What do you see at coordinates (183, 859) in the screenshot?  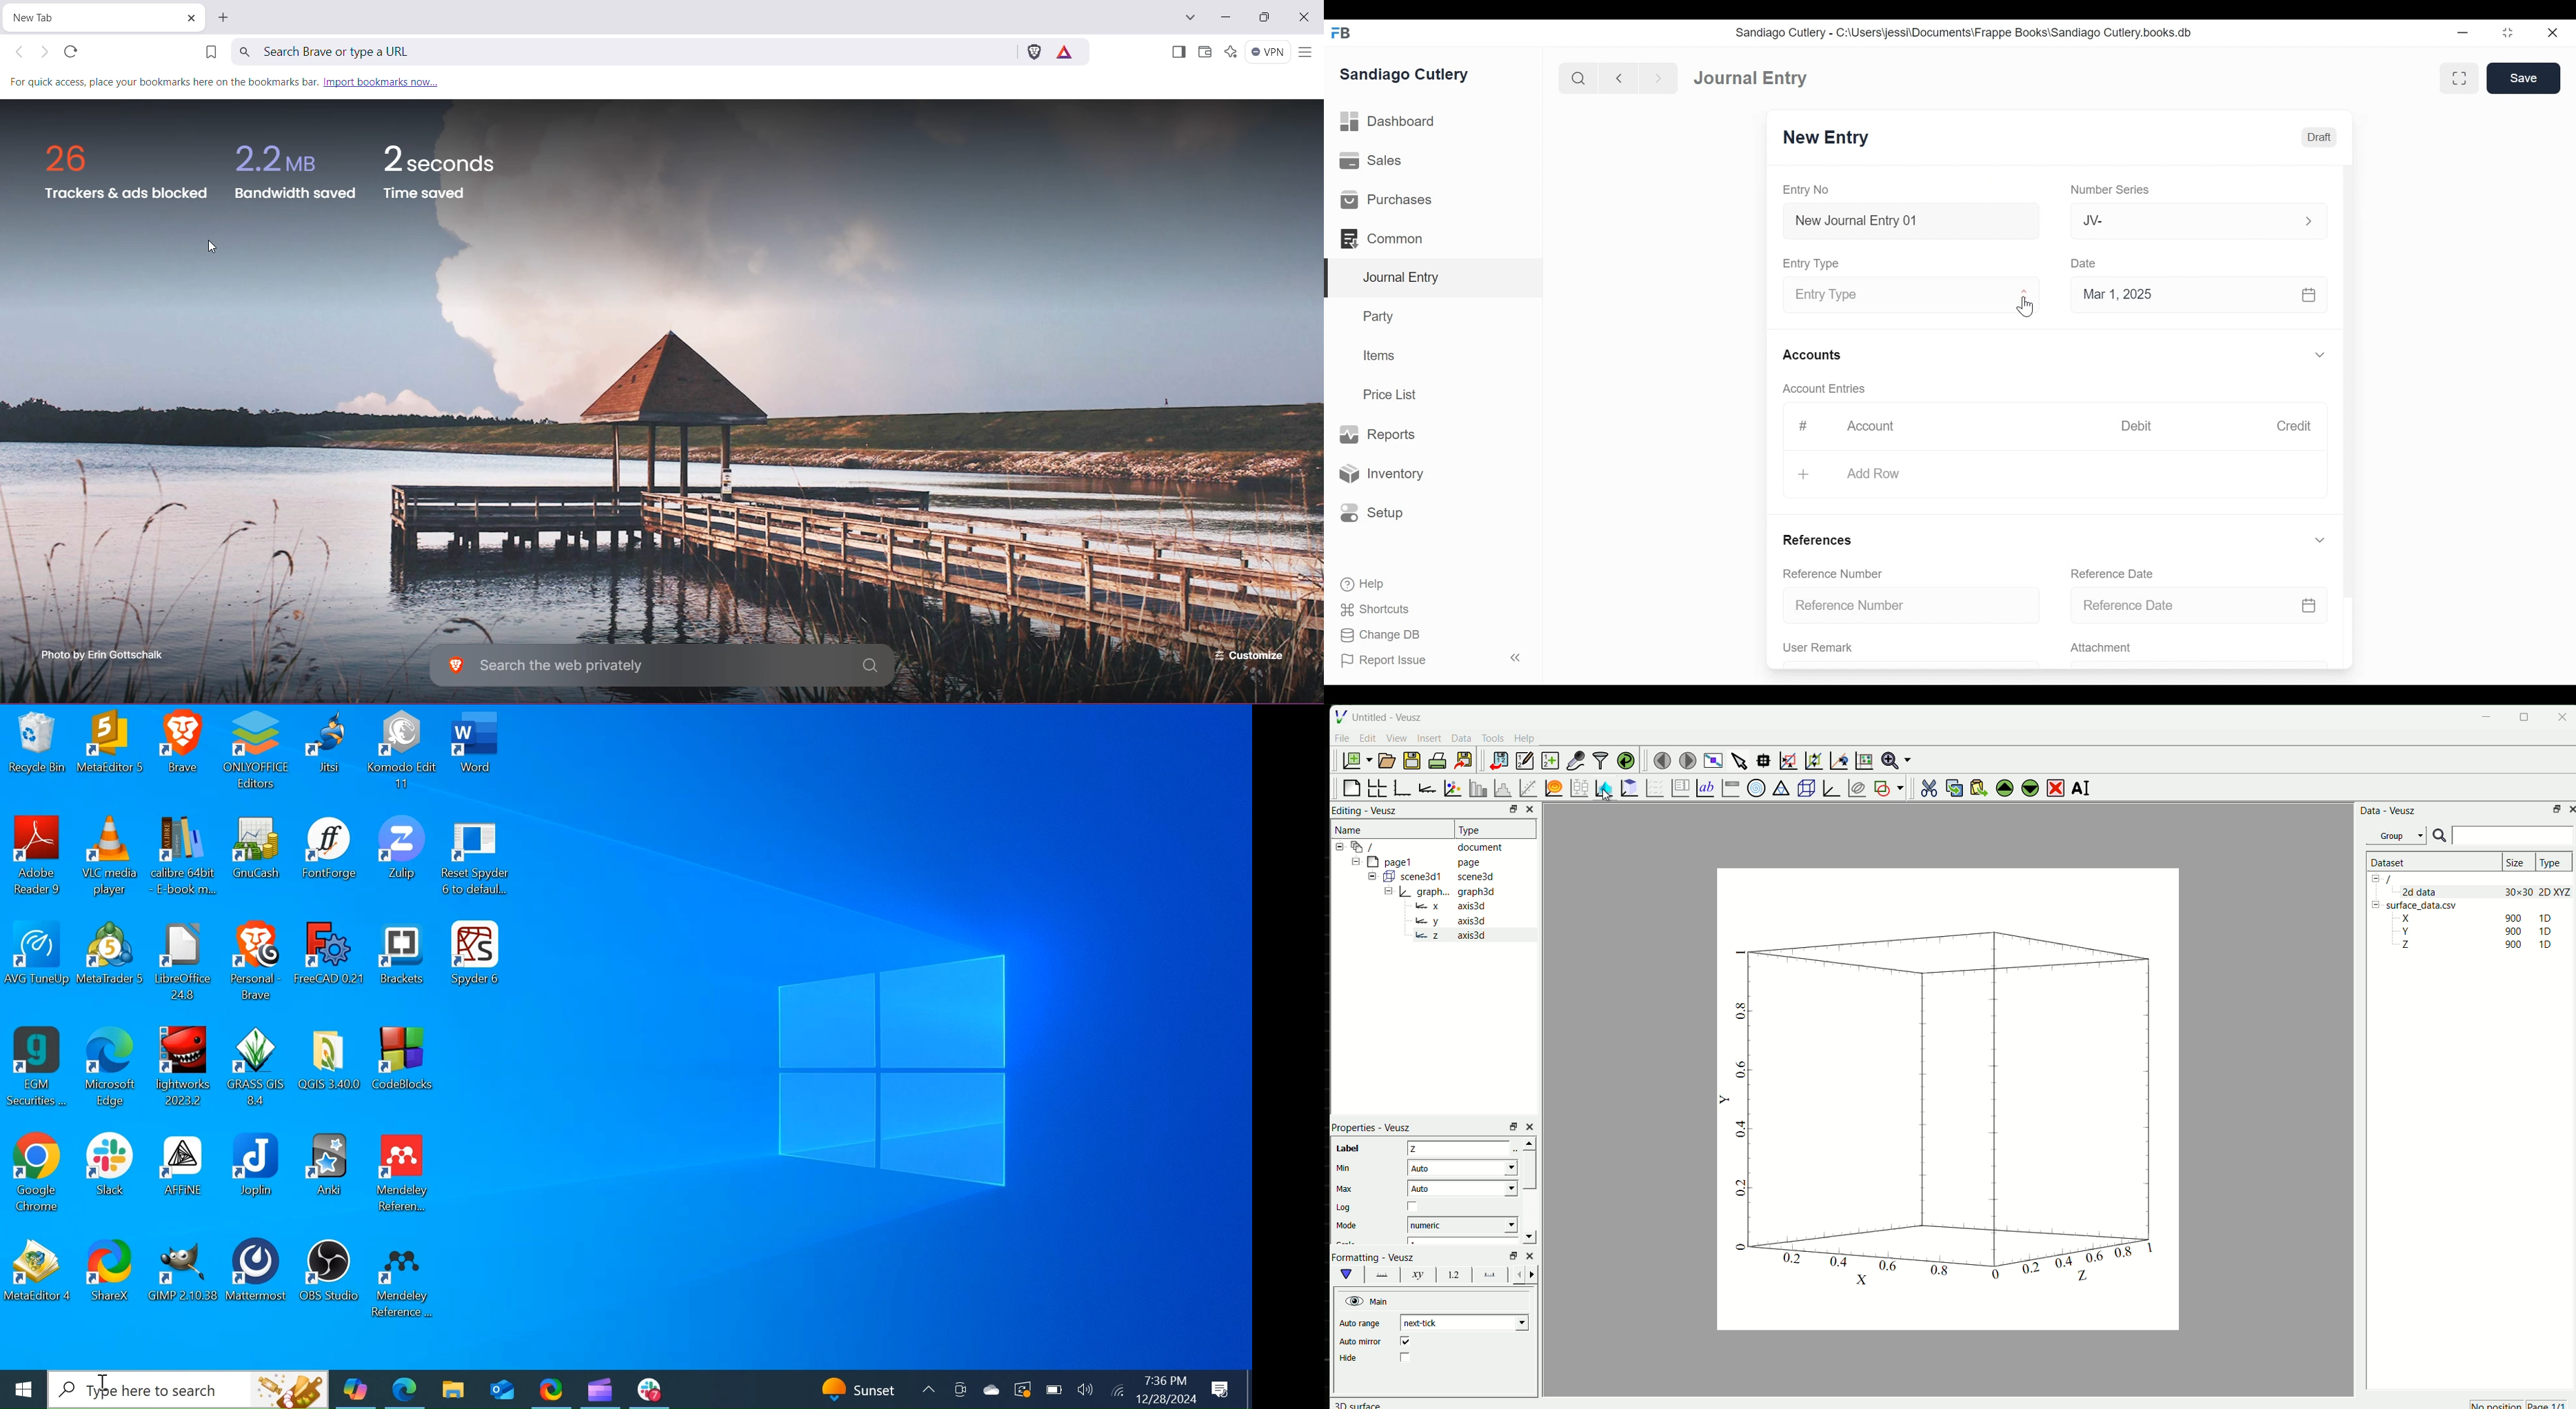 I see `Calibre Desktop Icon` at bounding box center [183, 859].